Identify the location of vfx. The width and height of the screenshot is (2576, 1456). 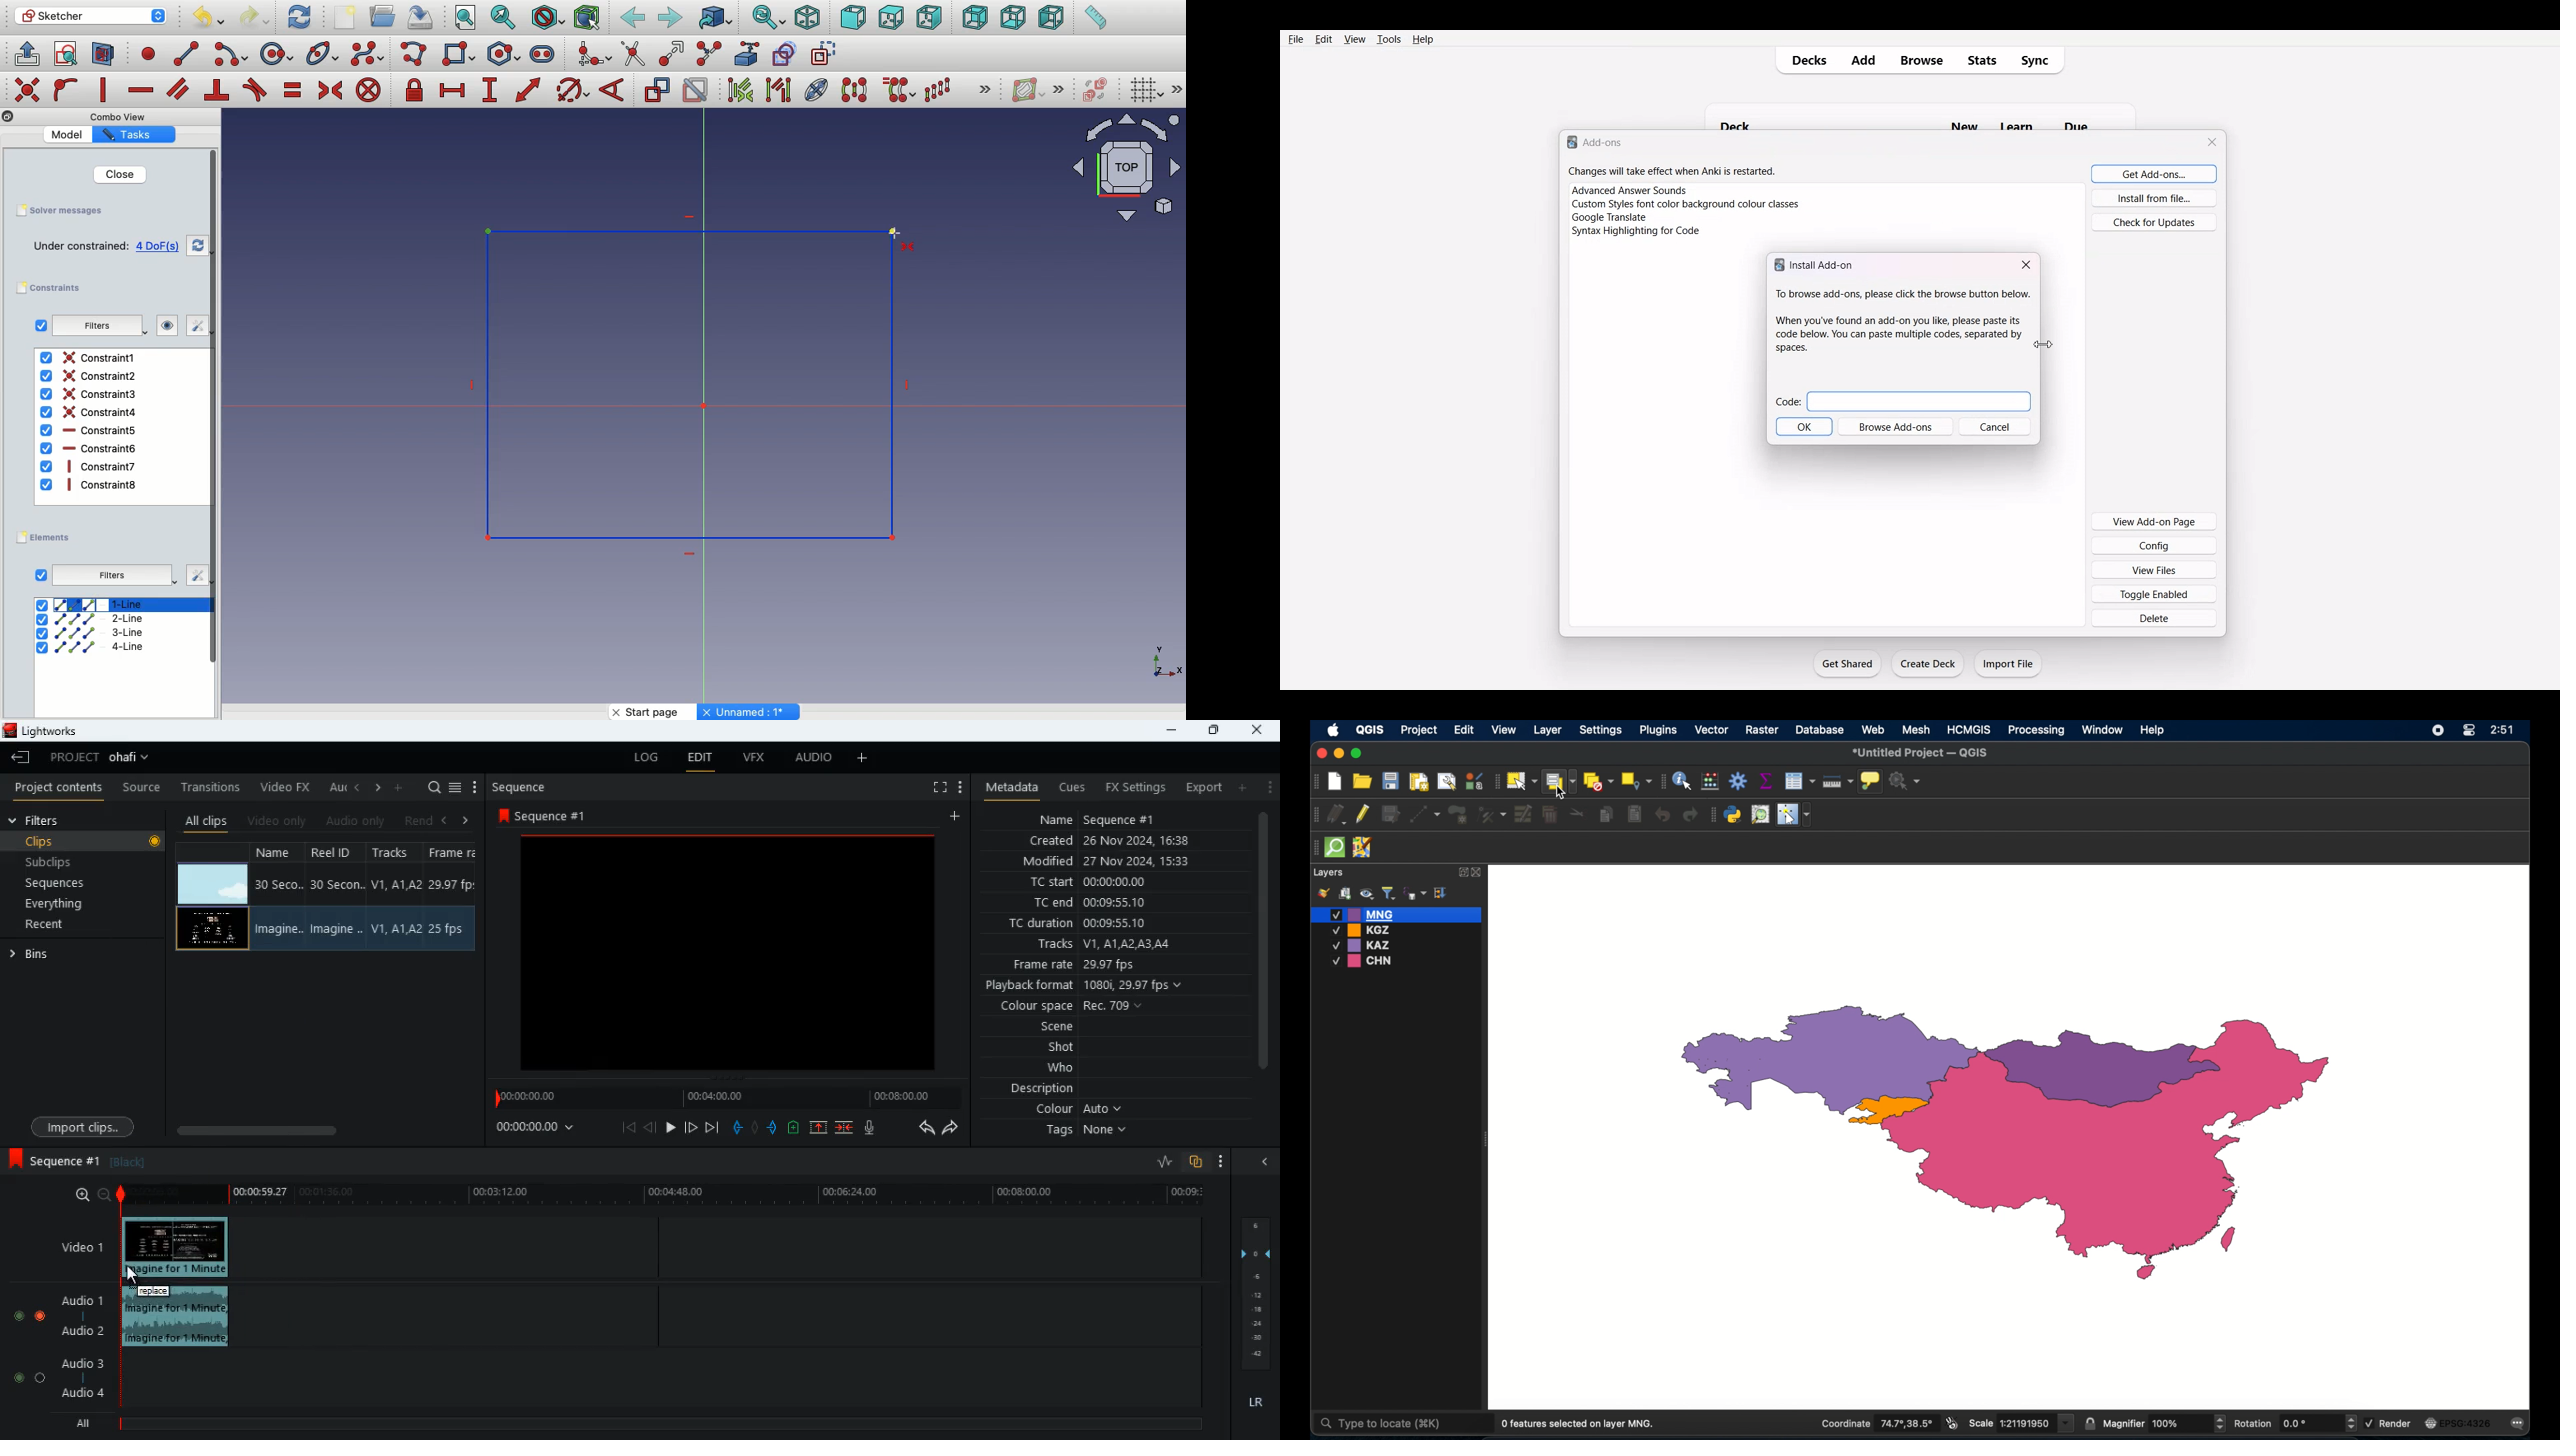
(760, 761).